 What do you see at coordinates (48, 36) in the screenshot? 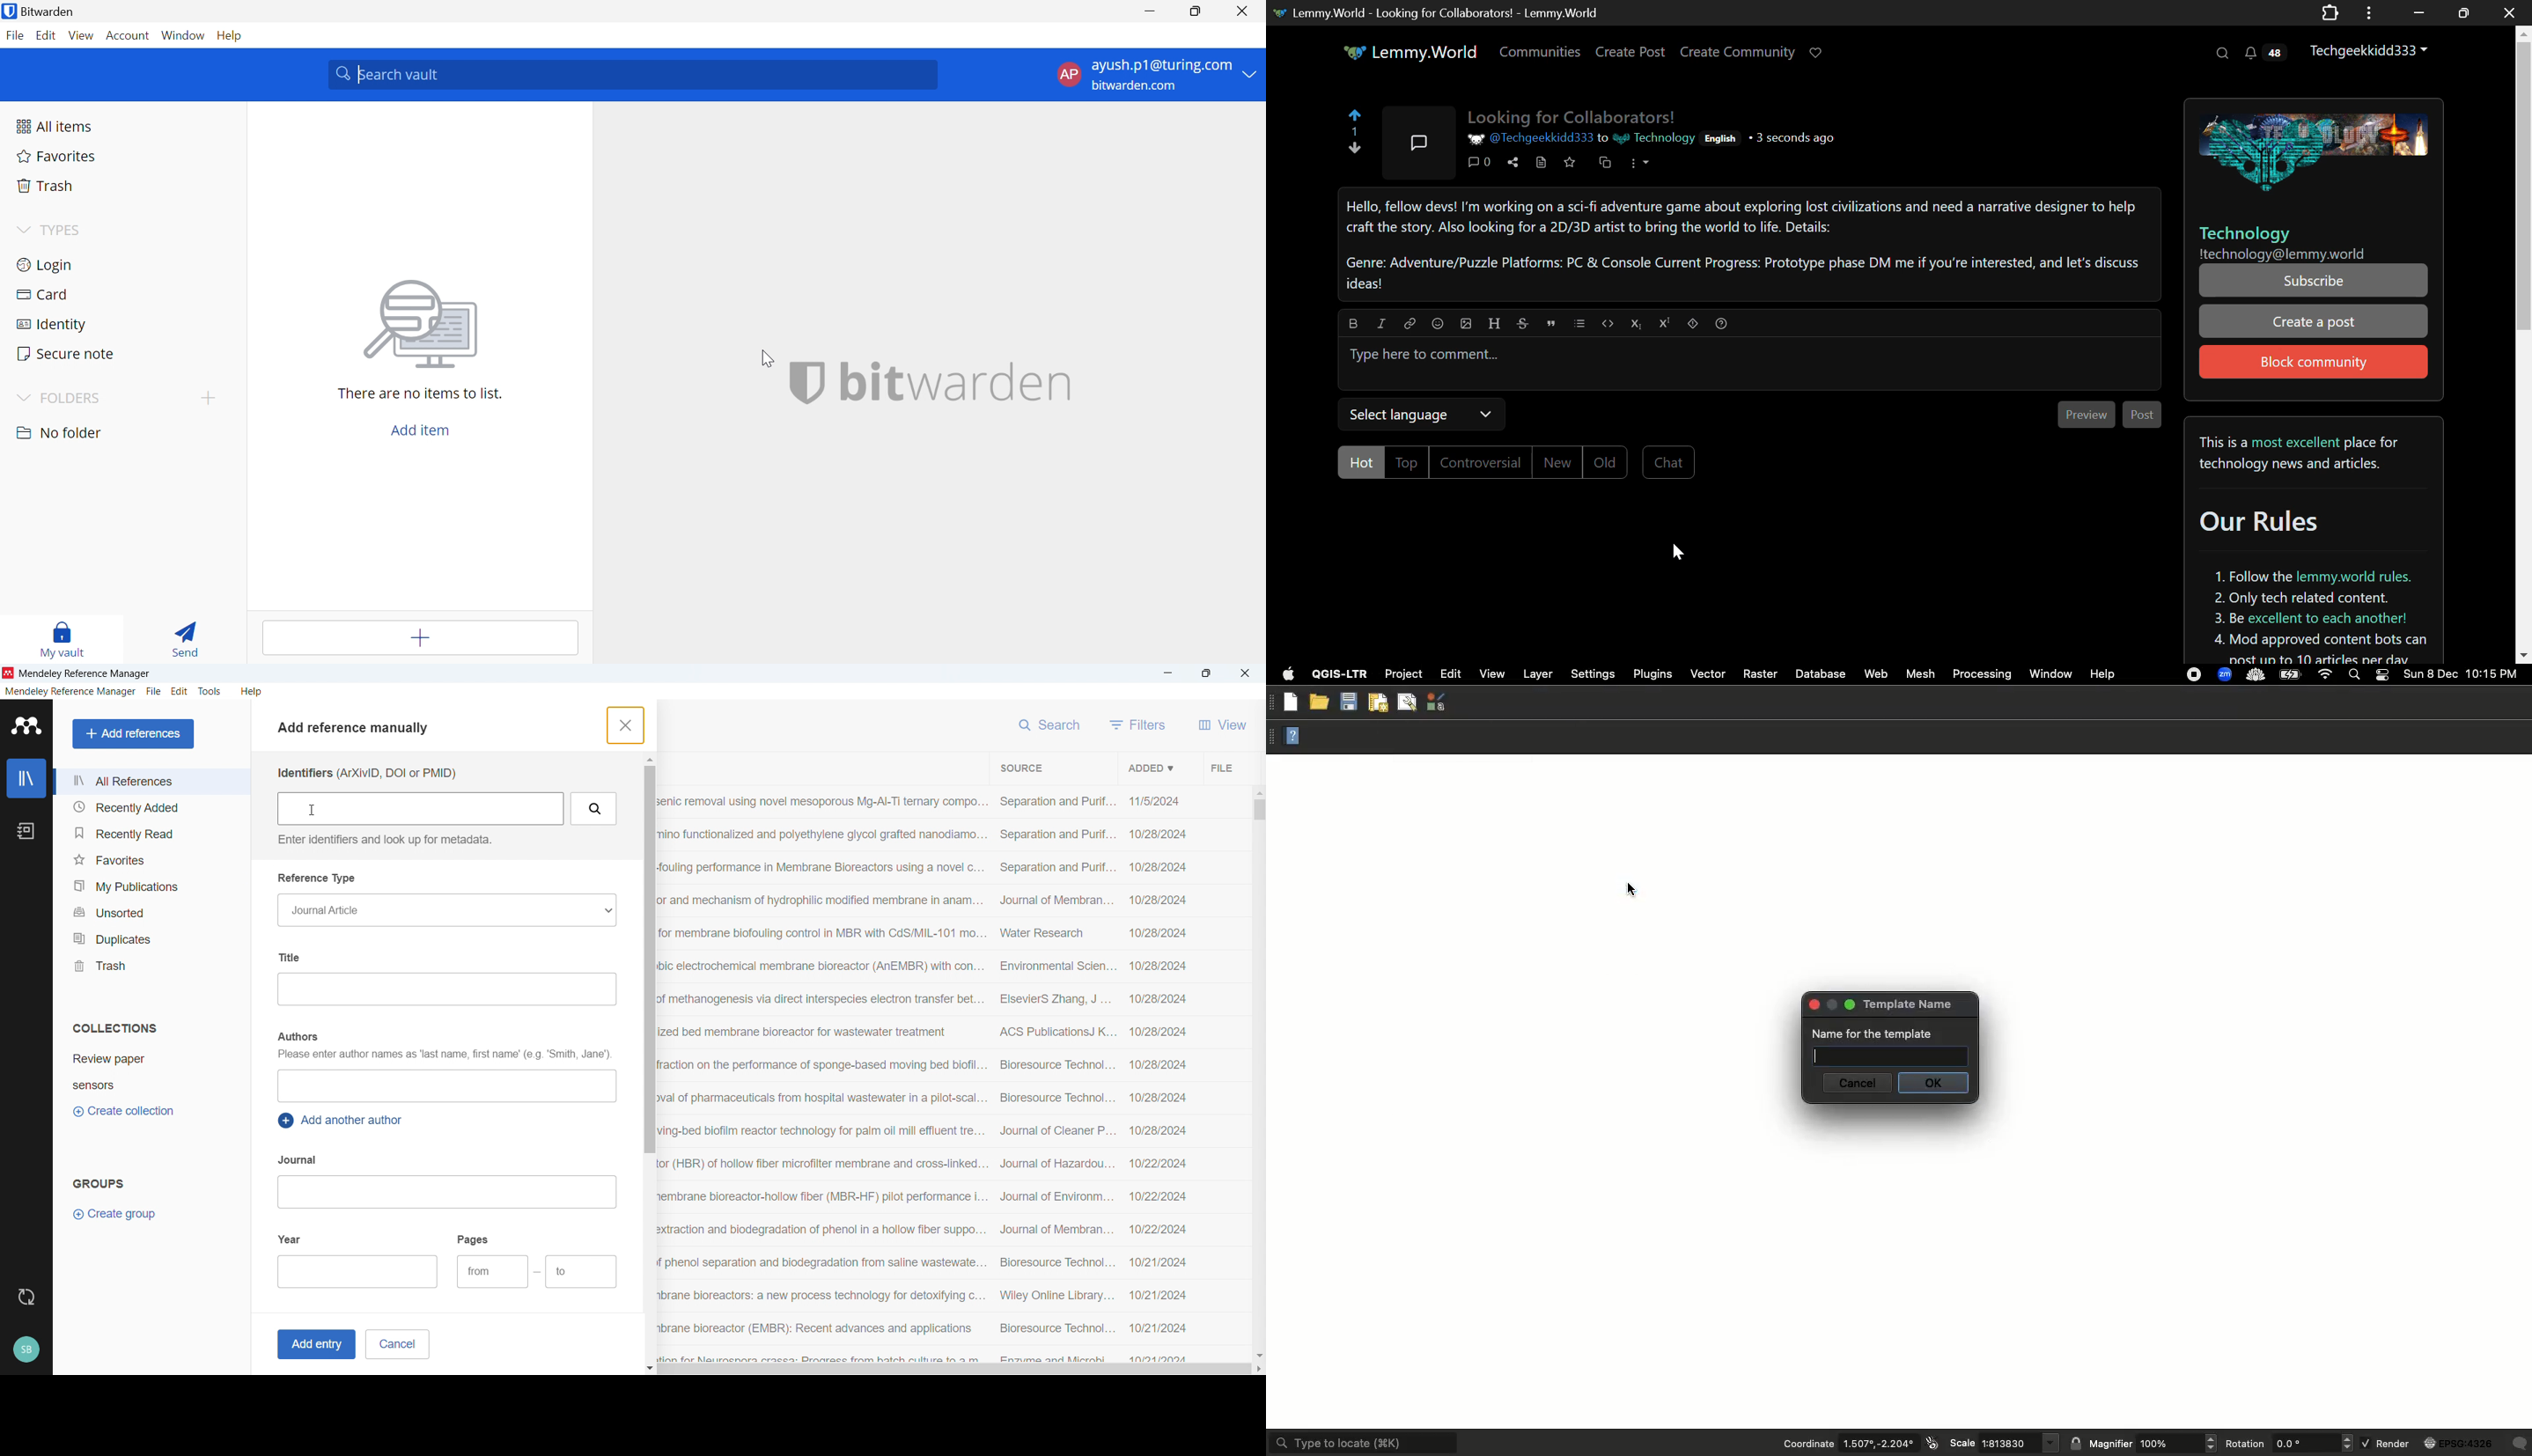
I see `Edit` at bounding box center [48, 36].